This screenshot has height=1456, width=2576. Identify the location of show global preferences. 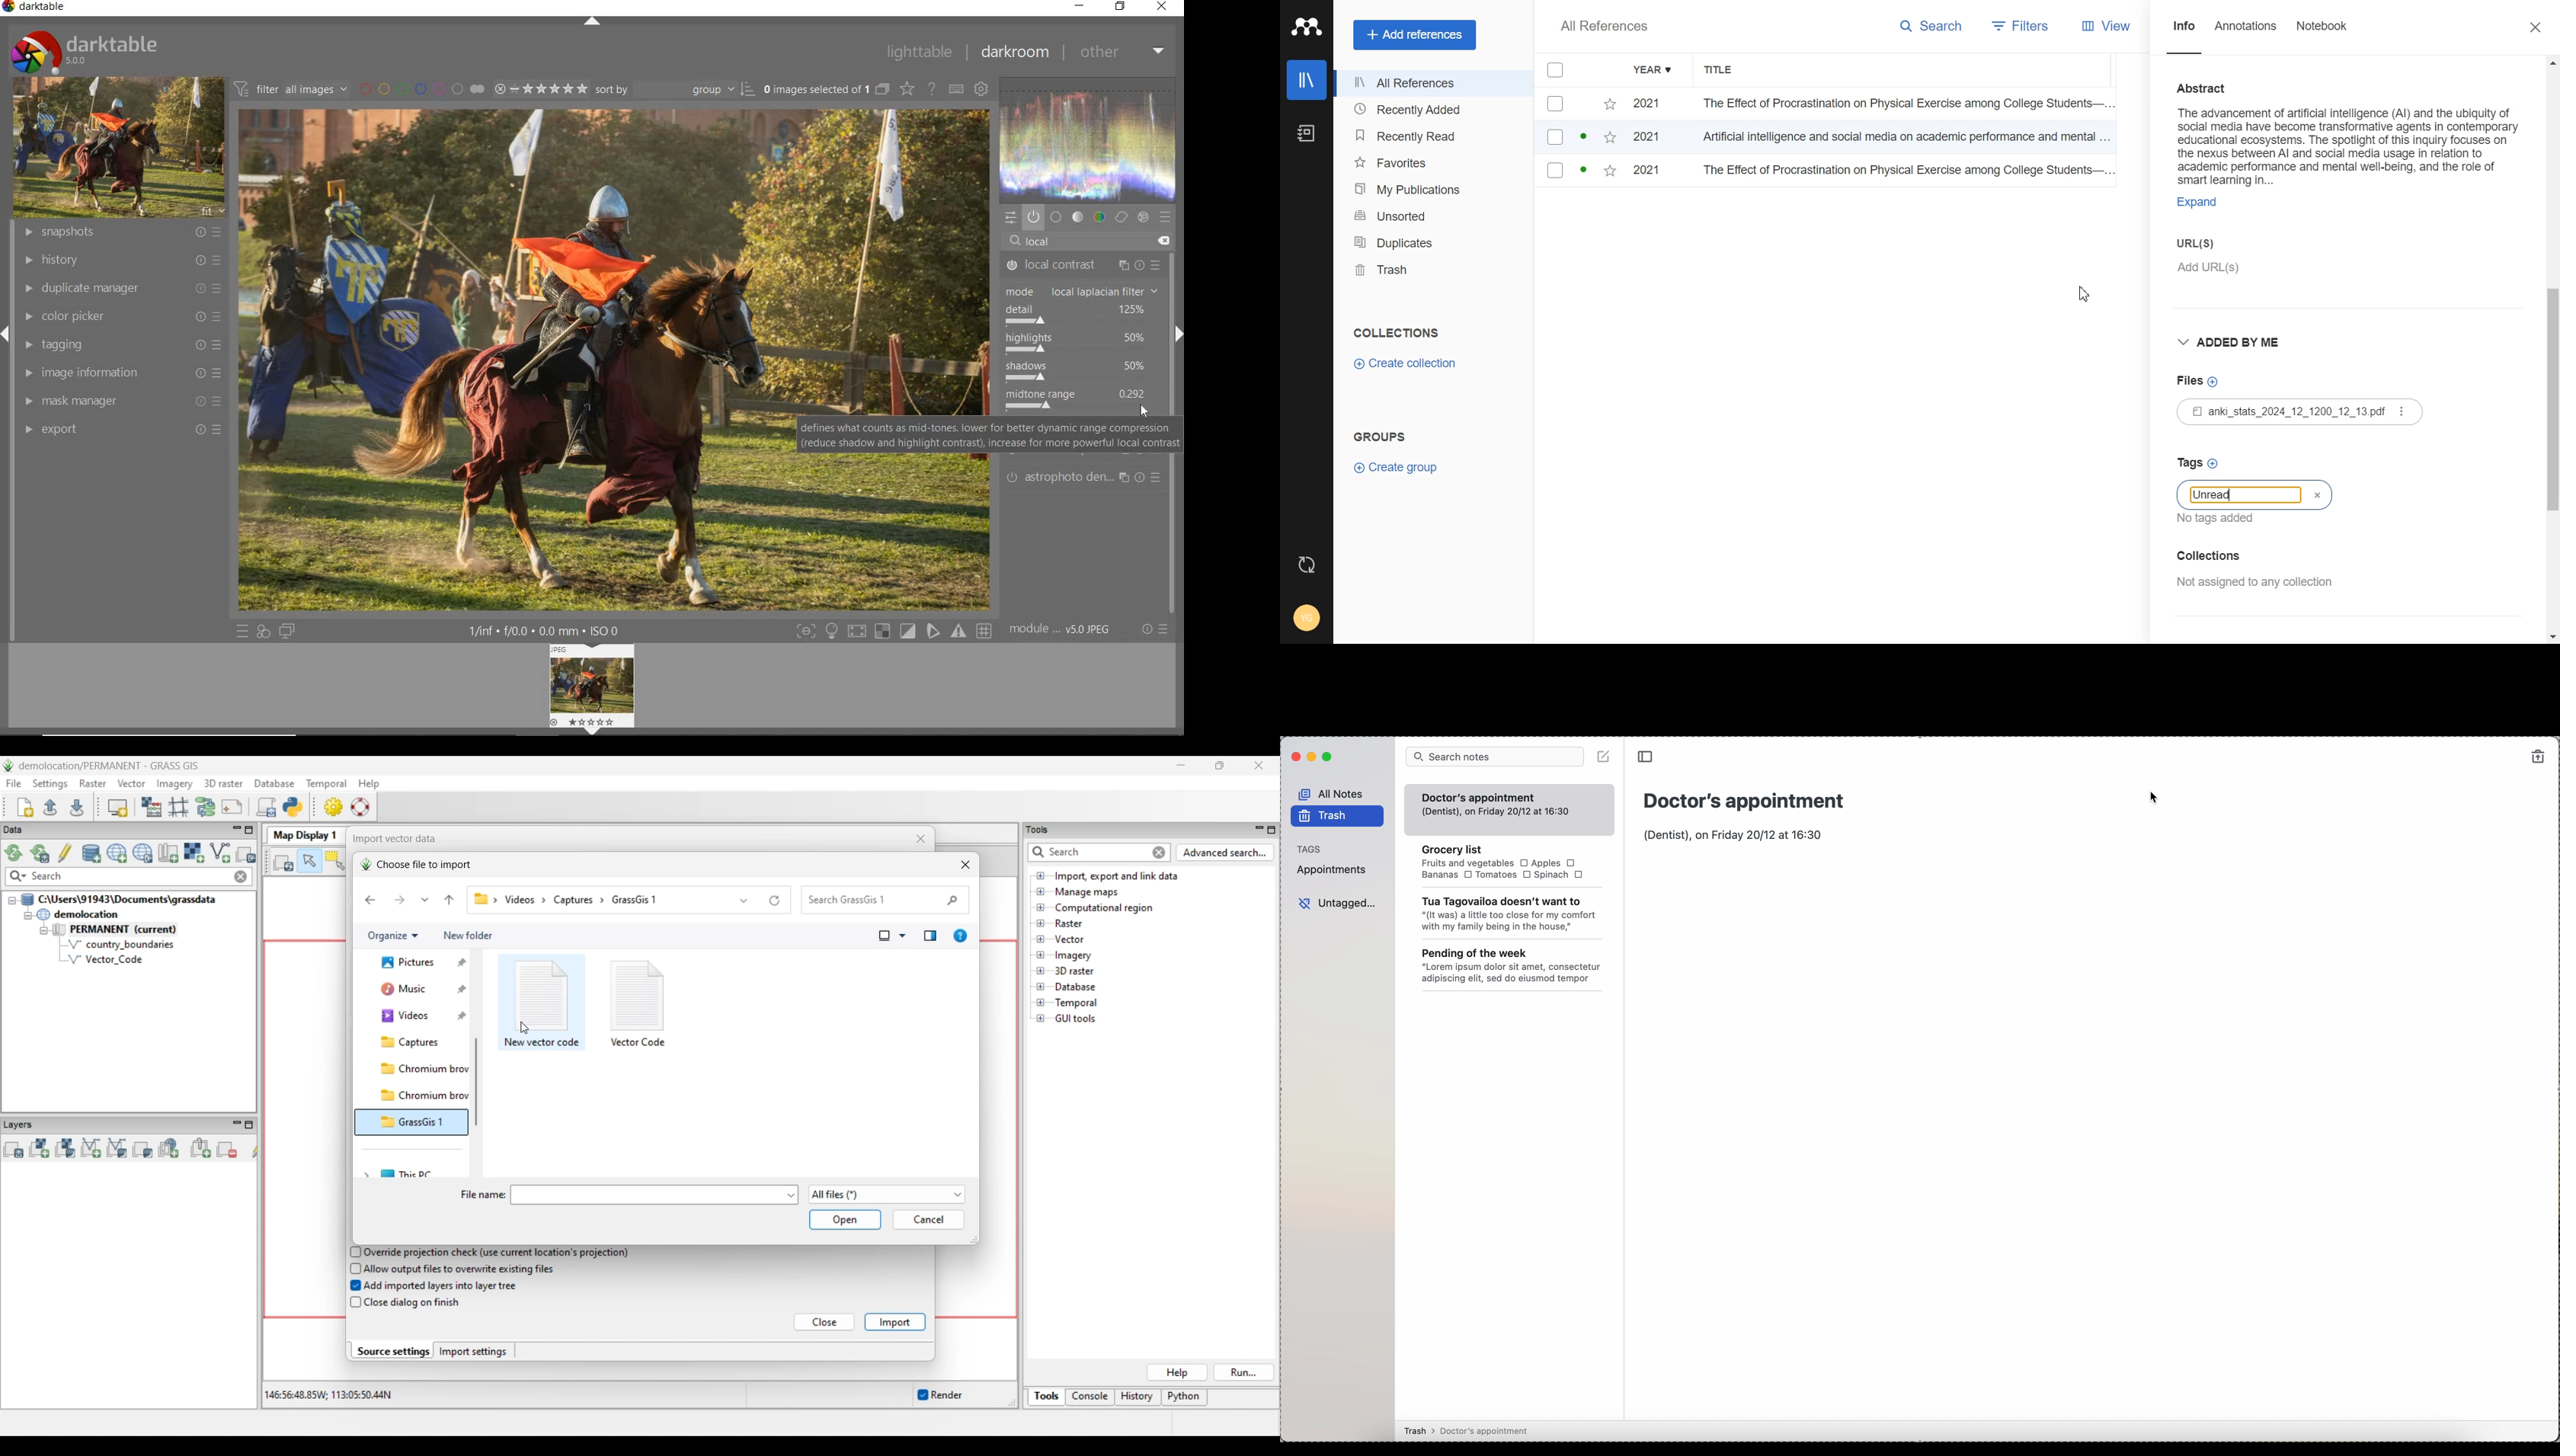
(982, 91).